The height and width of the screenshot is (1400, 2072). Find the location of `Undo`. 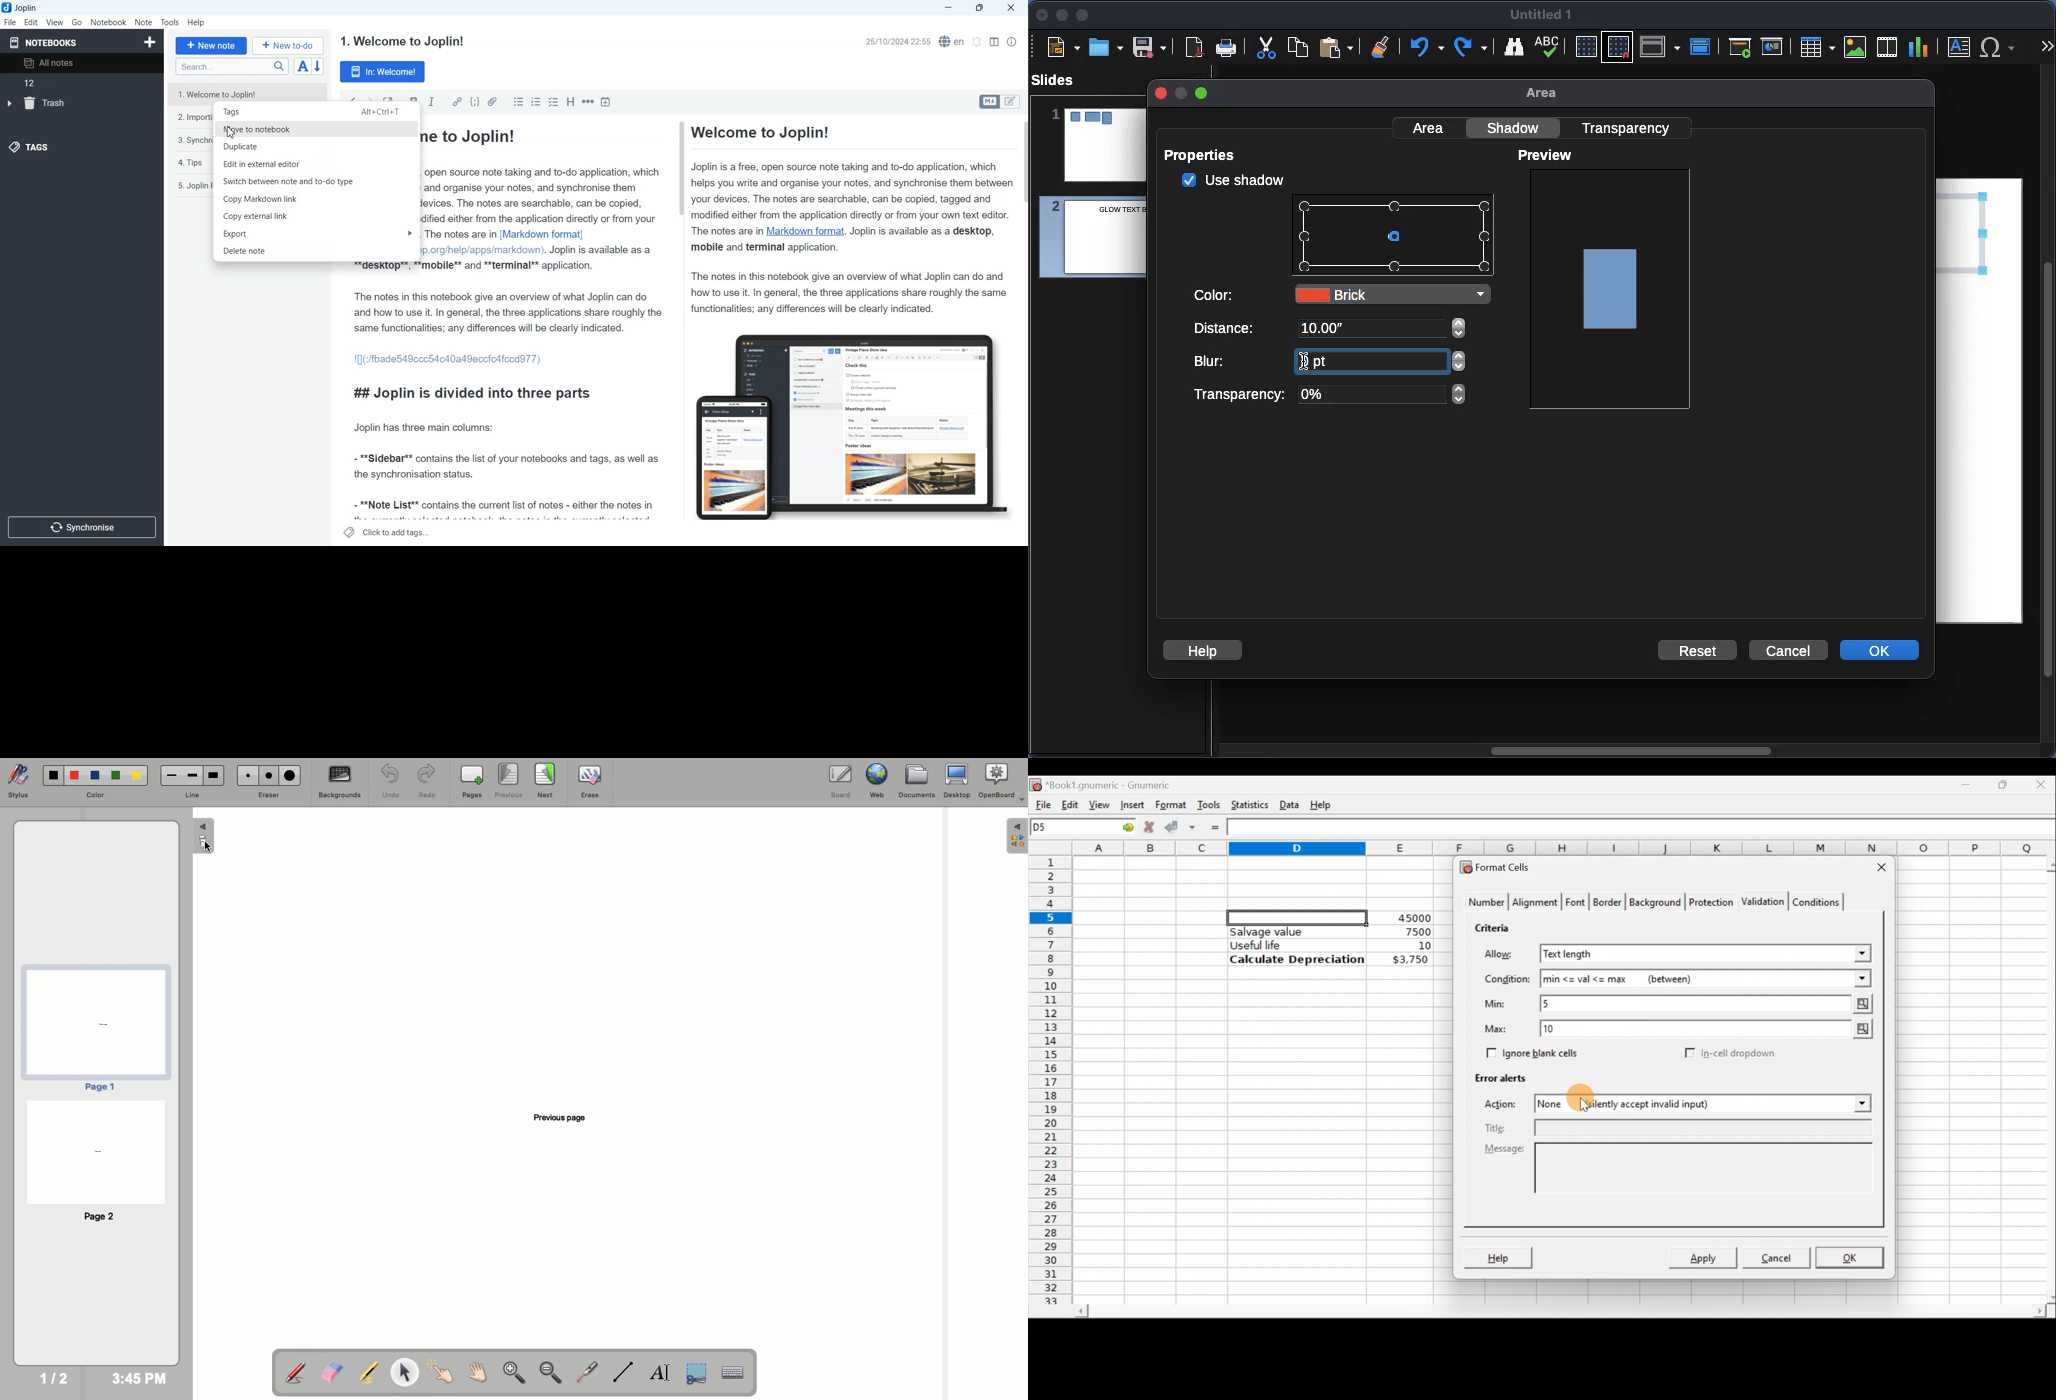

Undo is located at coordinates (1425, 47).